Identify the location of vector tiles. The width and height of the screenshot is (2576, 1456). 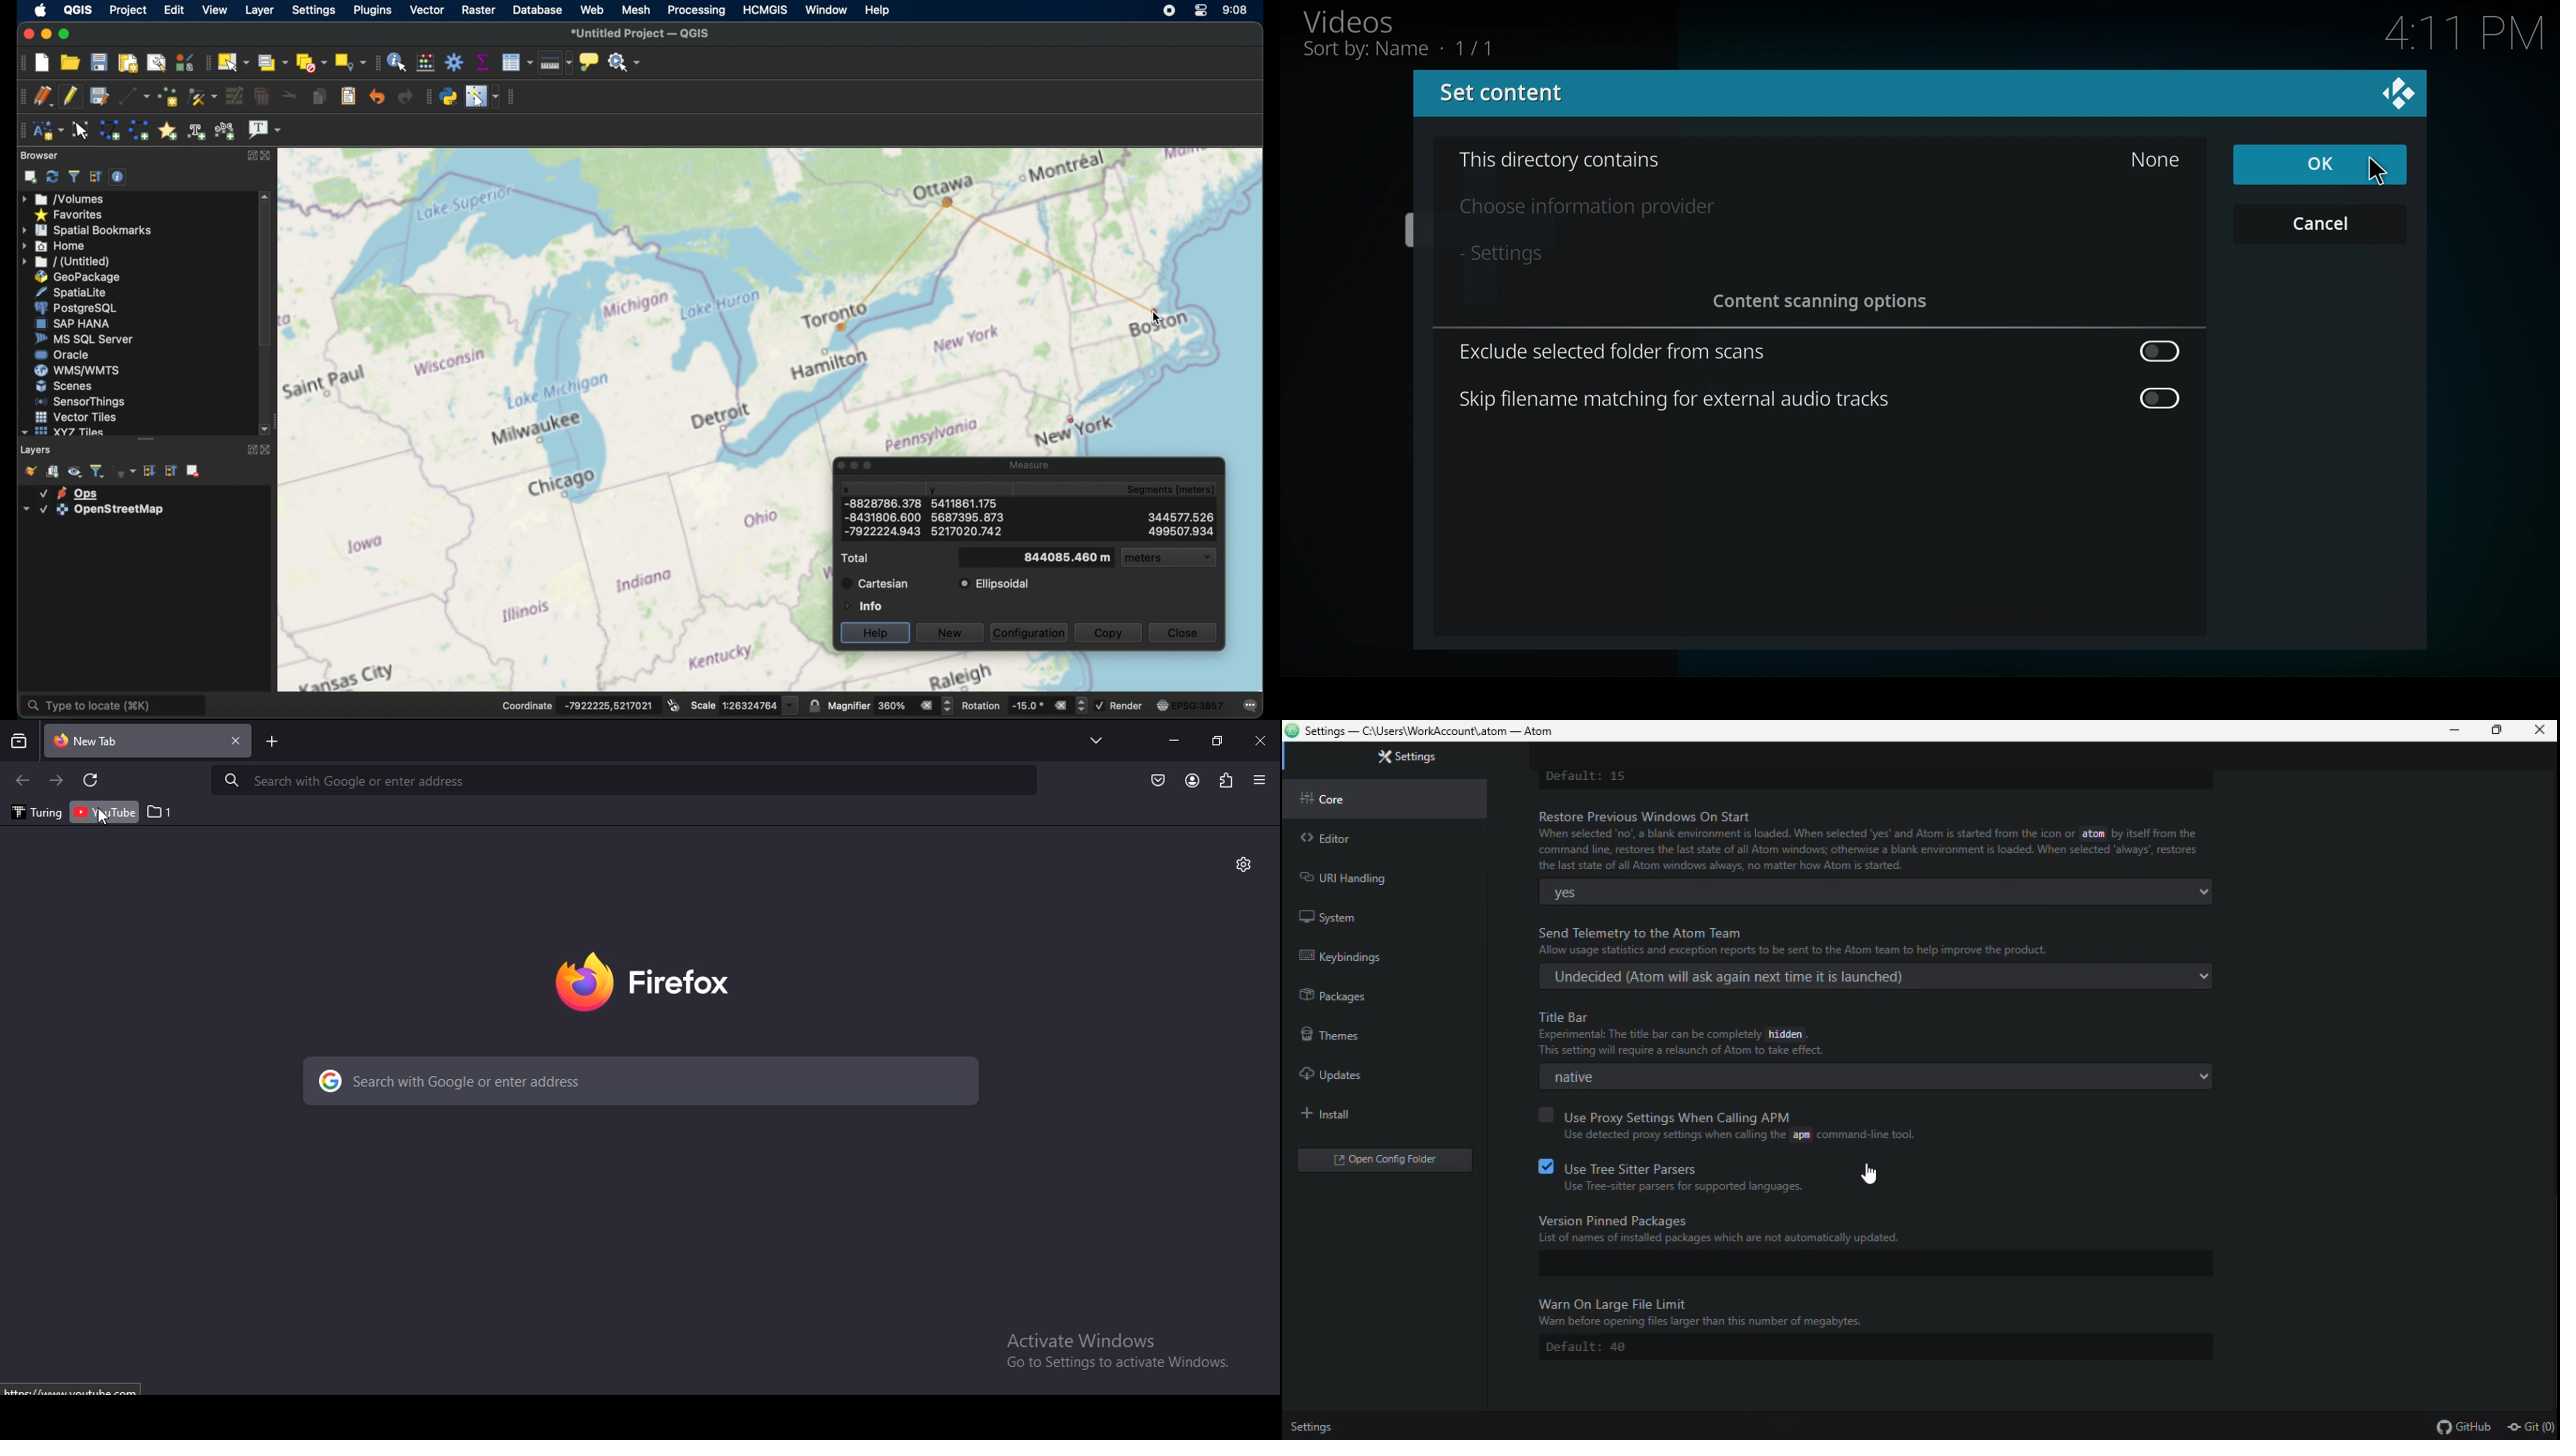
(75, 416).